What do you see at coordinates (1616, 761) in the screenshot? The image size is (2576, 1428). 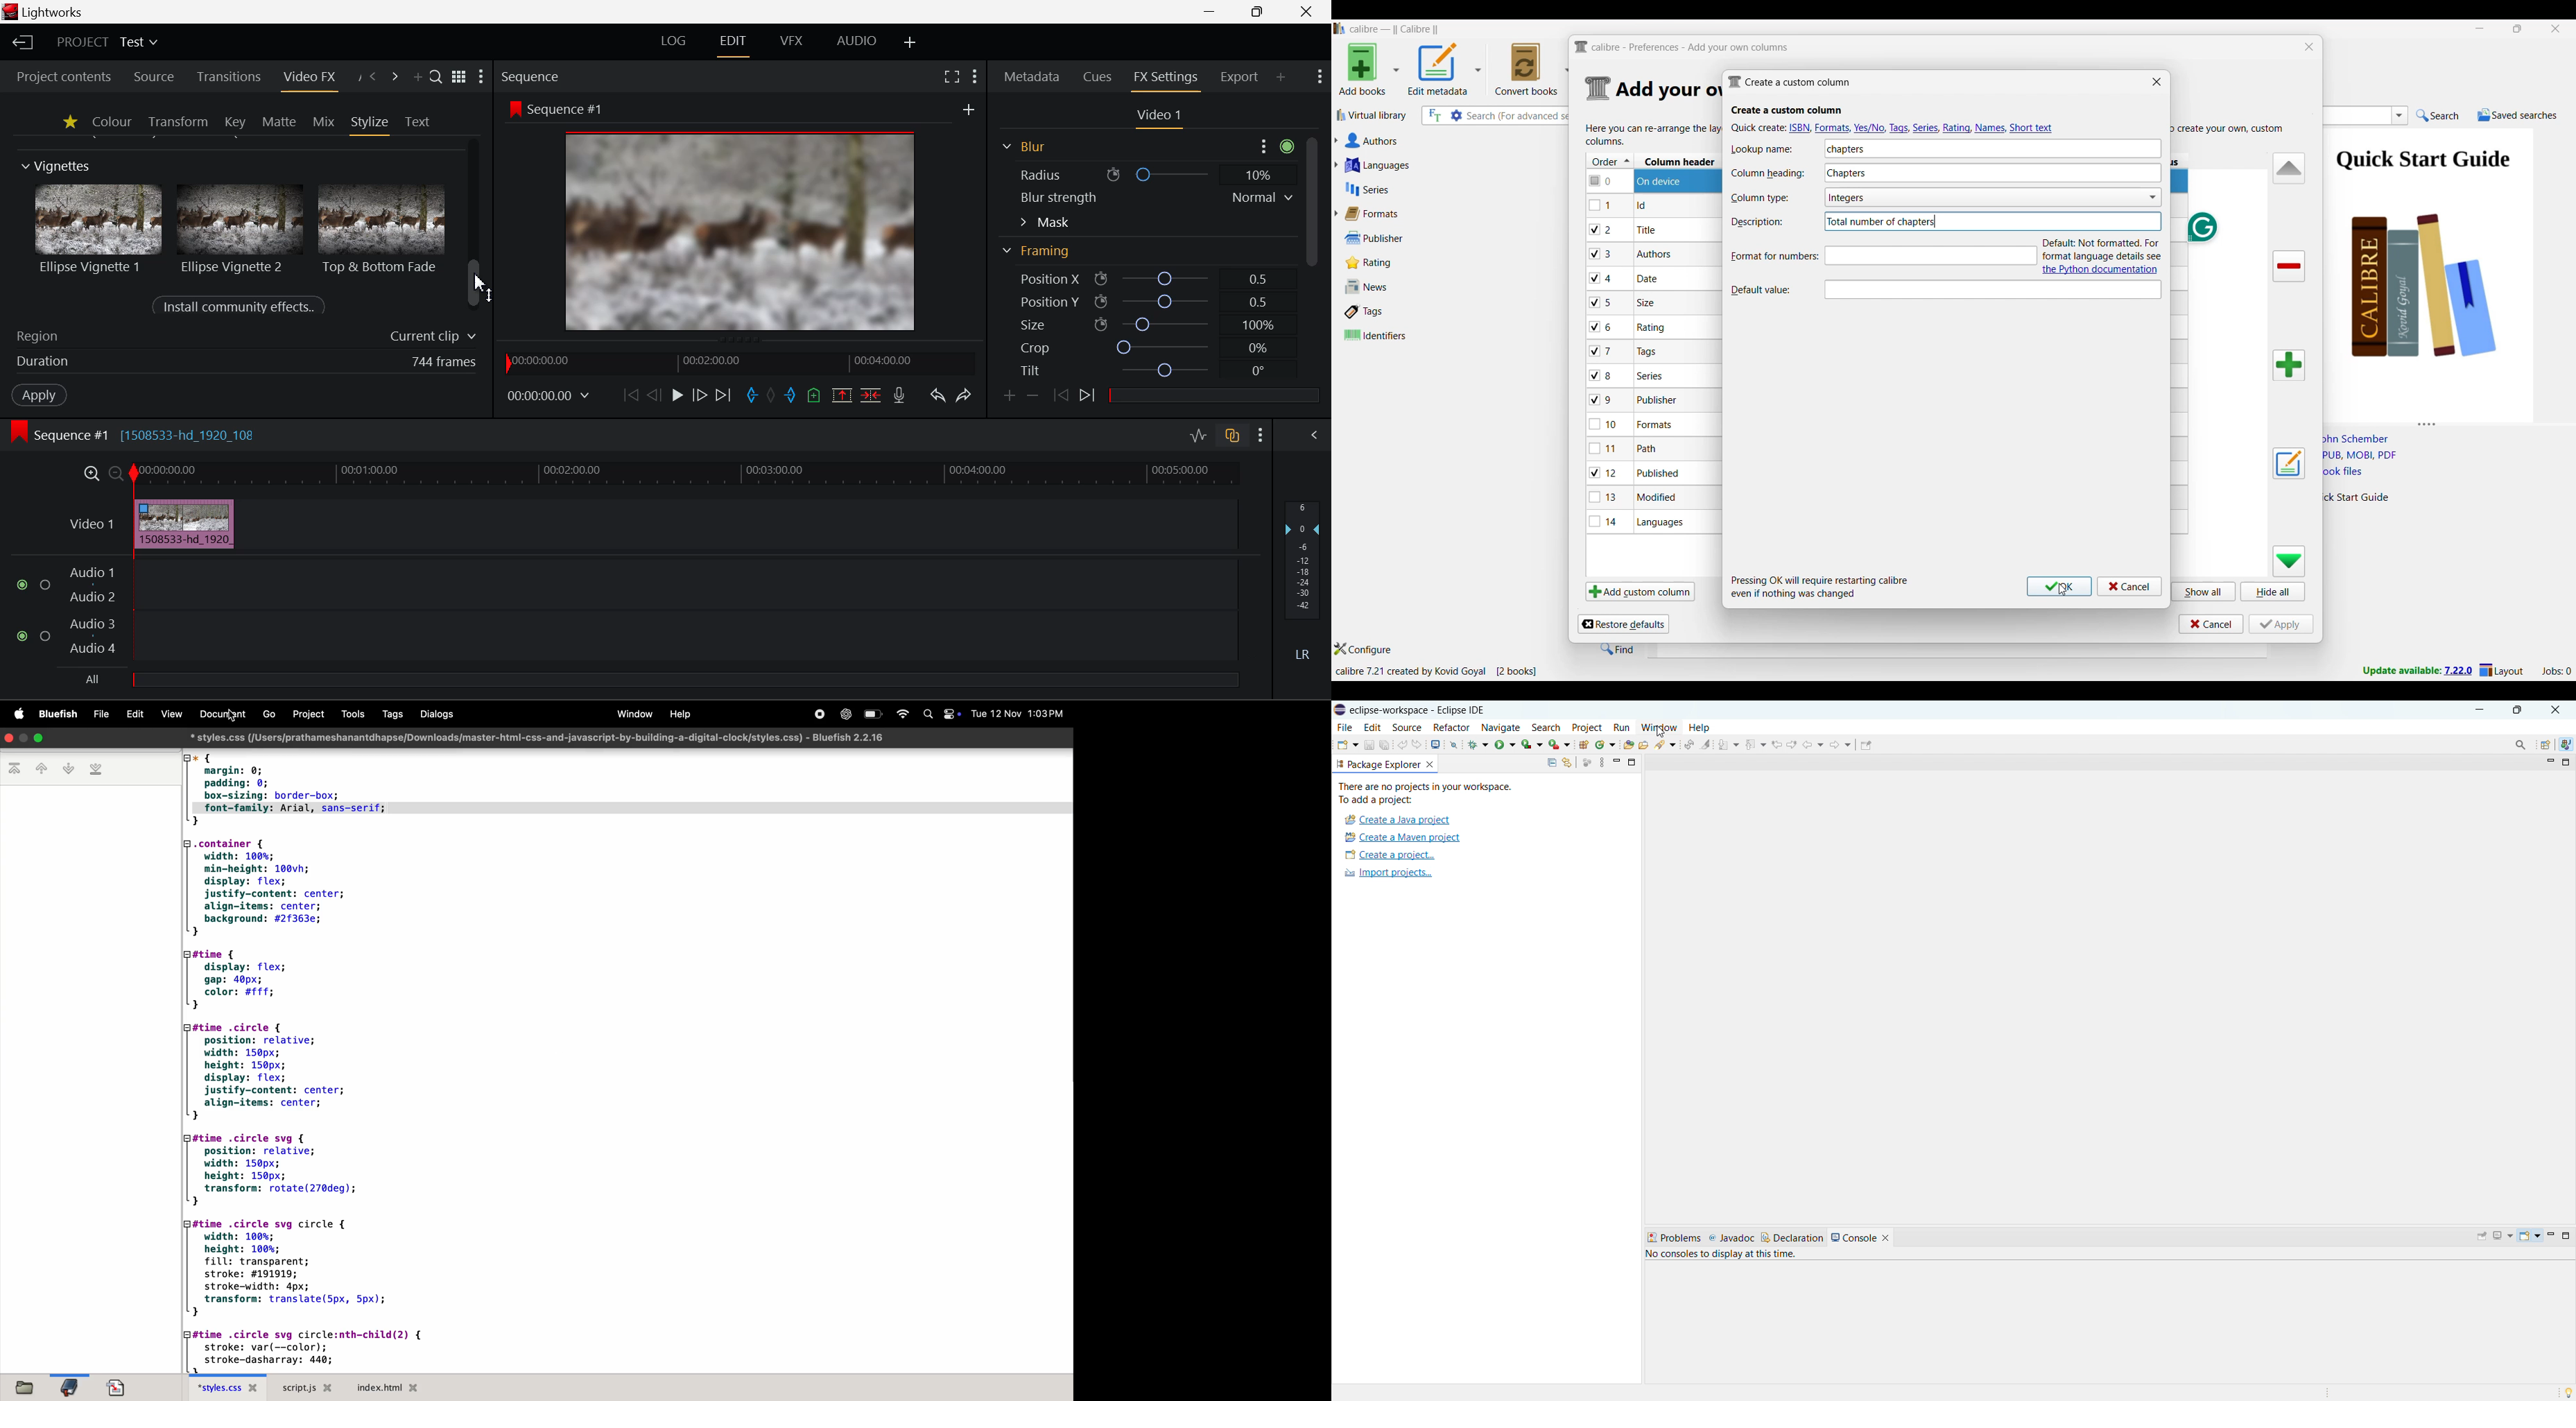 I see `minimize` at bounding box center [1616, 761].